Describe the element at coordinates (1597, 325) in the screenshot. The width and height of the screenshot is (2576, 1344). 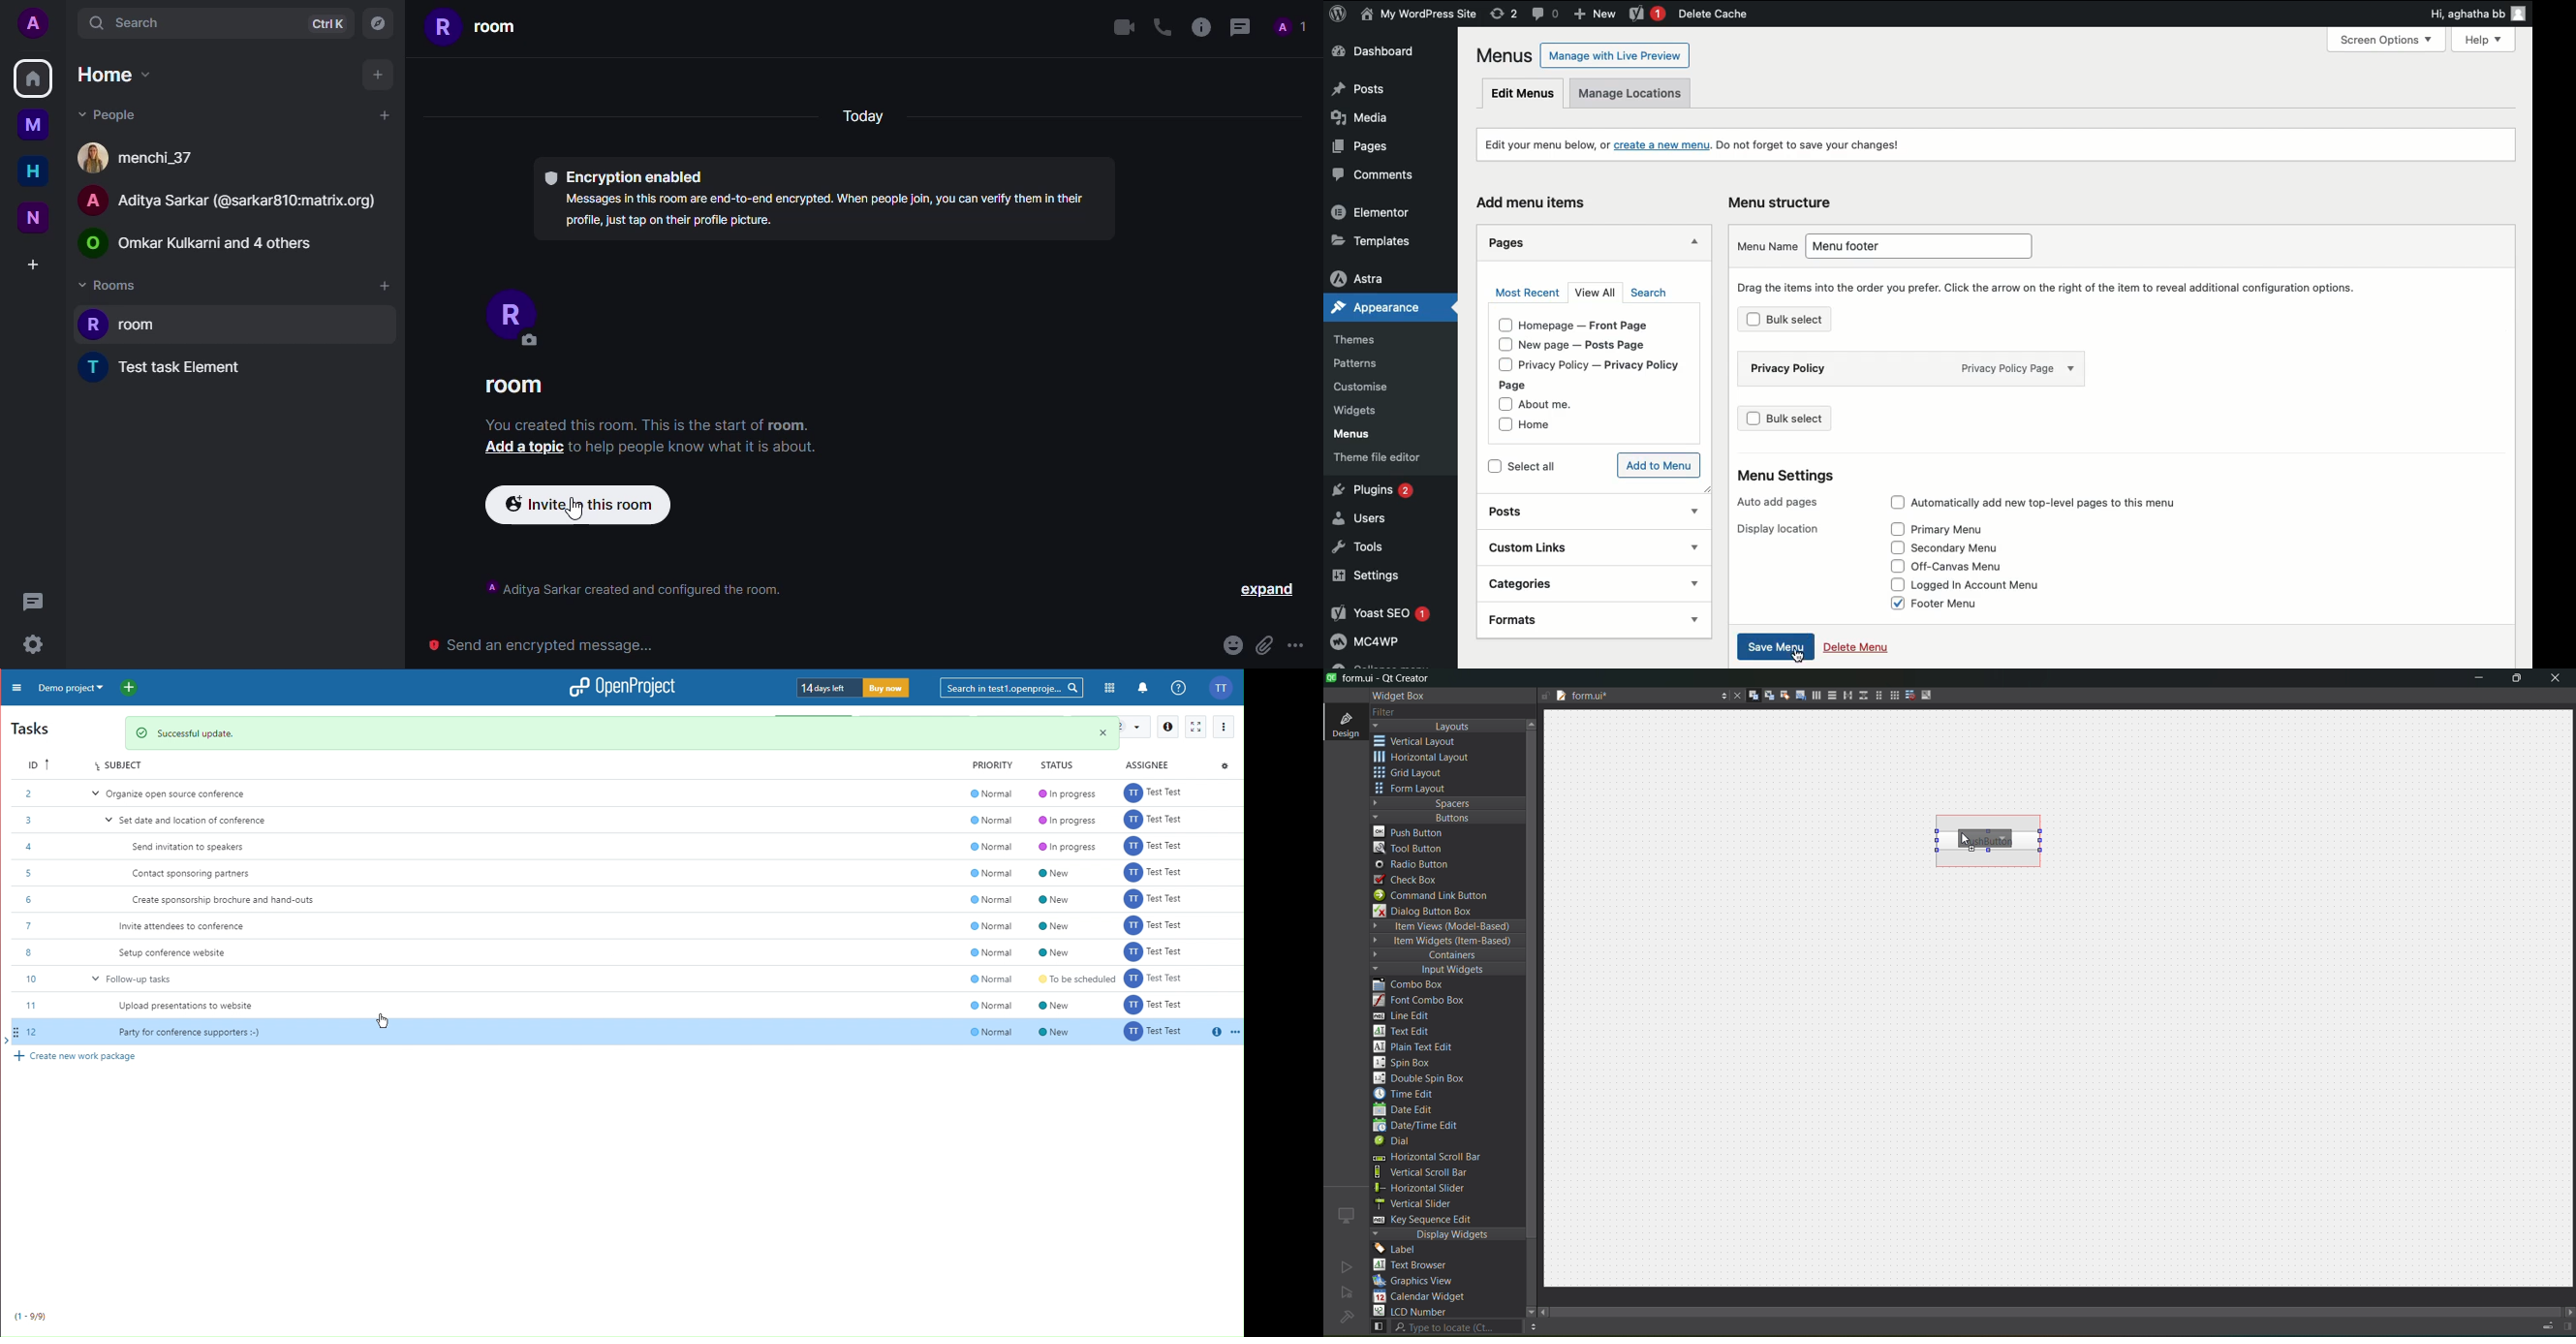
I see `Homepage ~ Front page` at that location.